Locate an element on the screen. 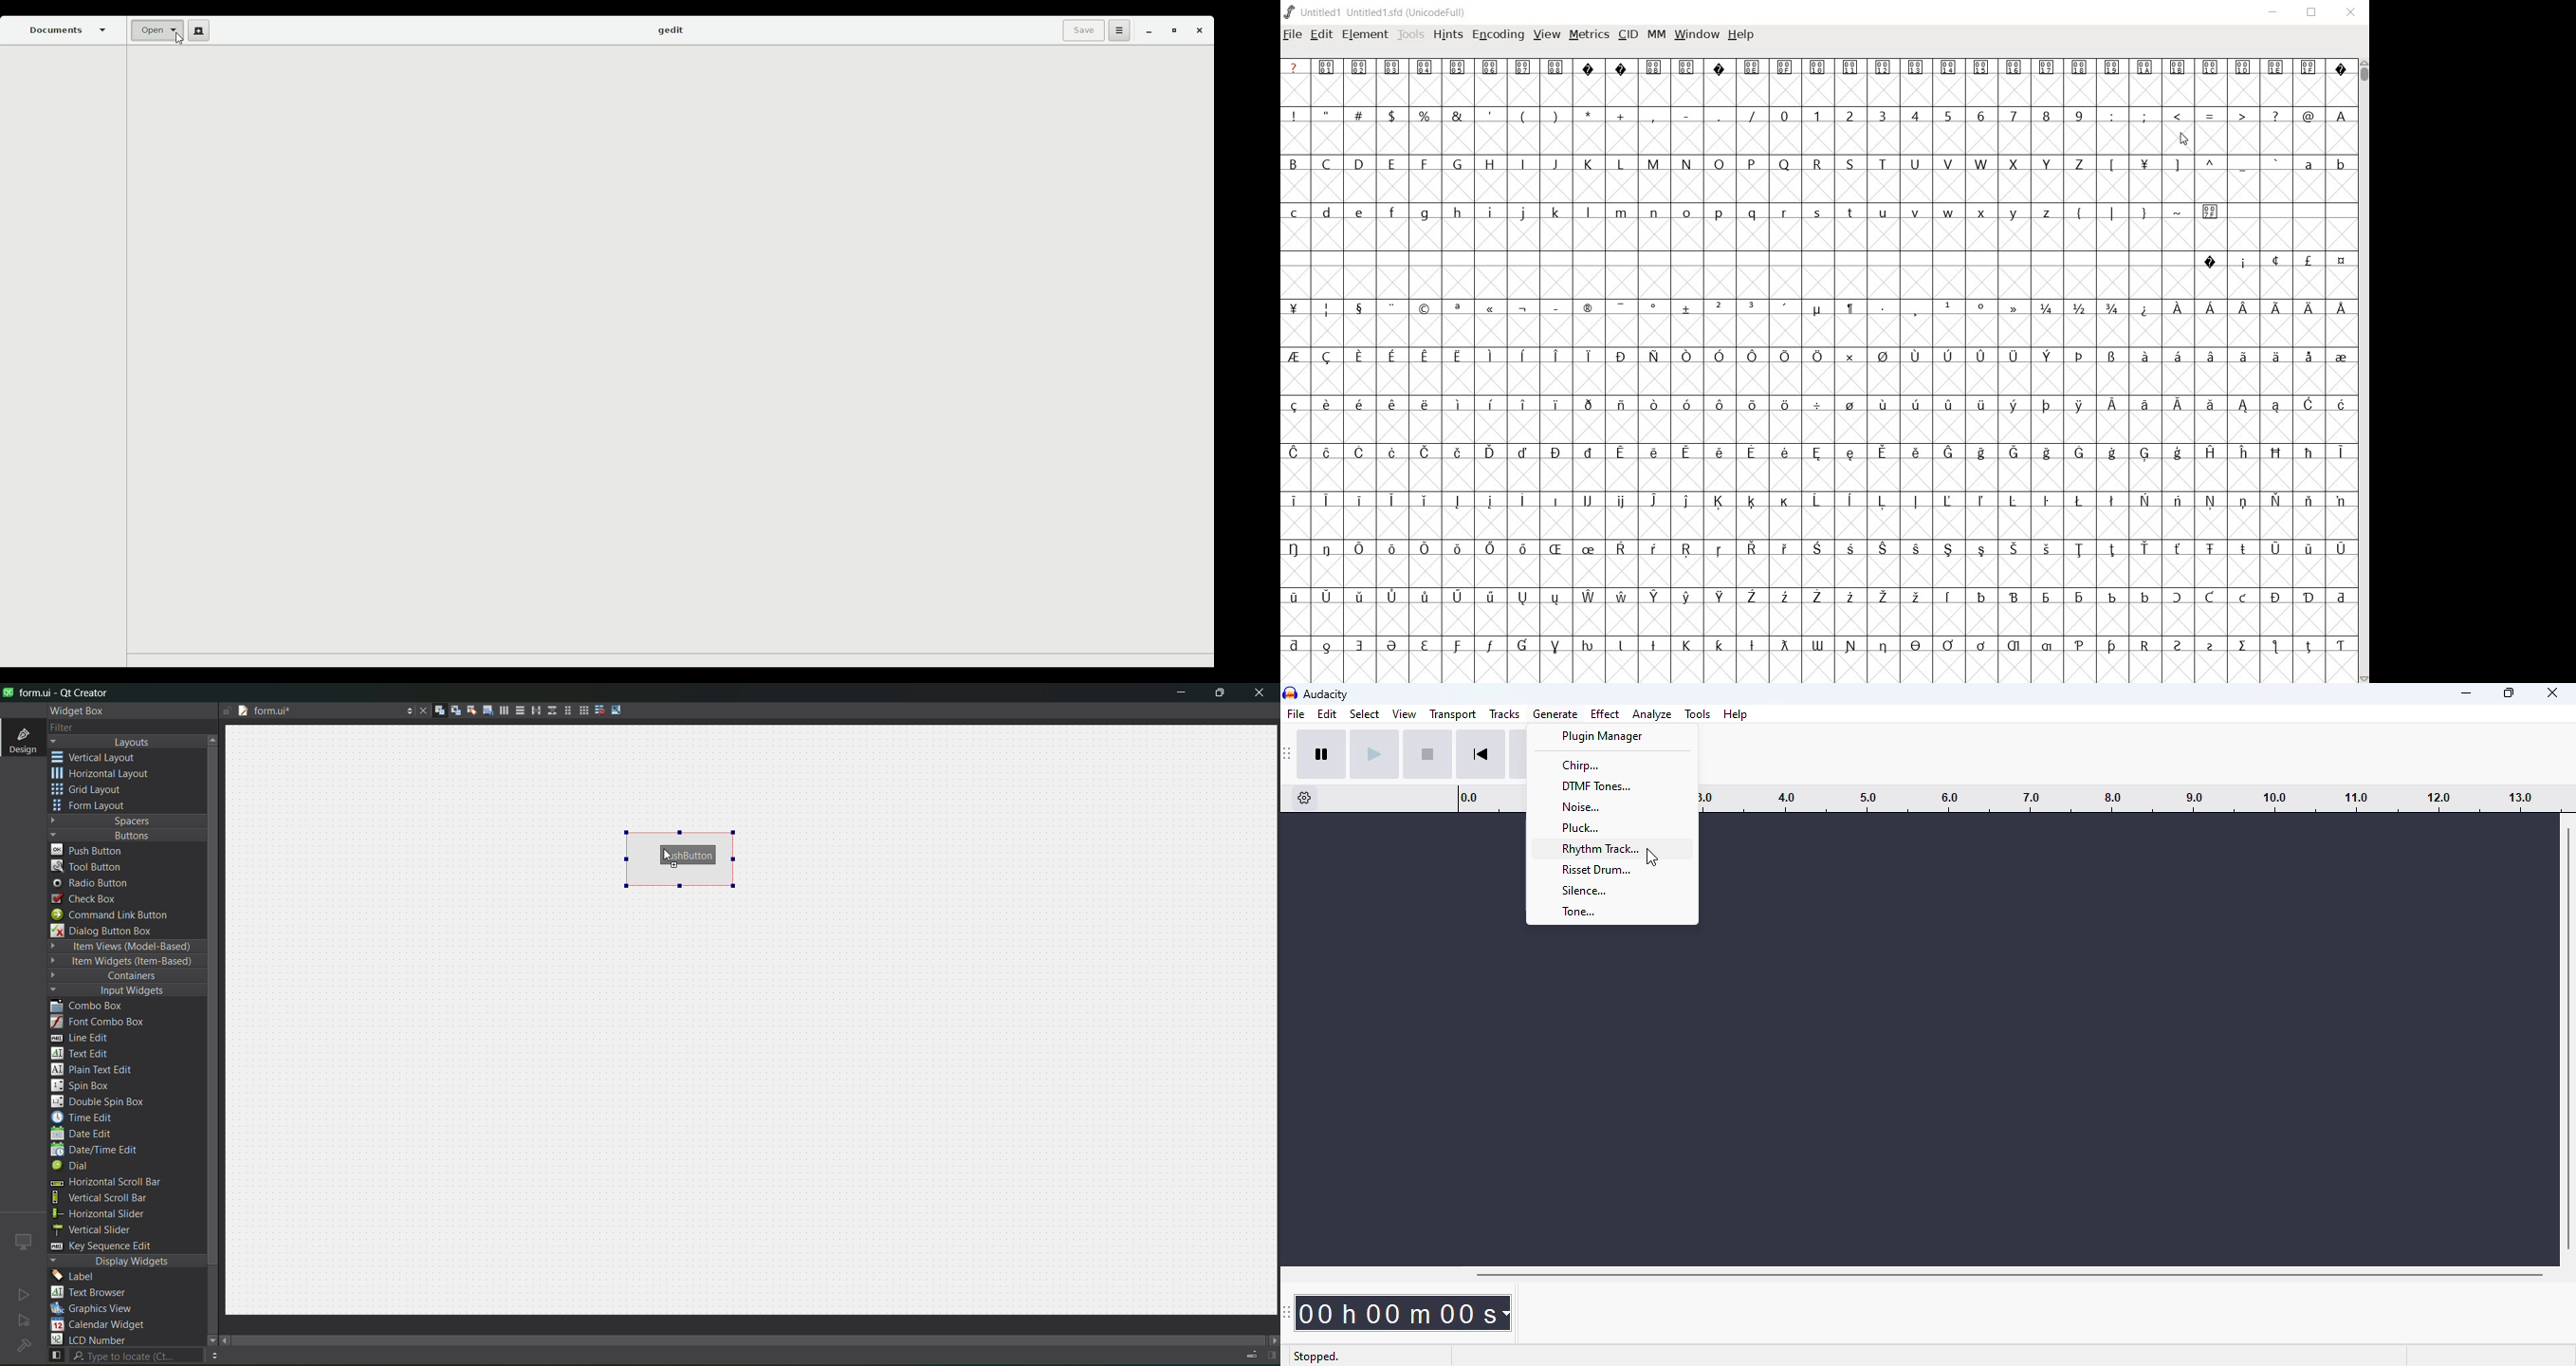 The width and height of the screenshot is (2576, 1372). push button is located at coordinates (689, 856).